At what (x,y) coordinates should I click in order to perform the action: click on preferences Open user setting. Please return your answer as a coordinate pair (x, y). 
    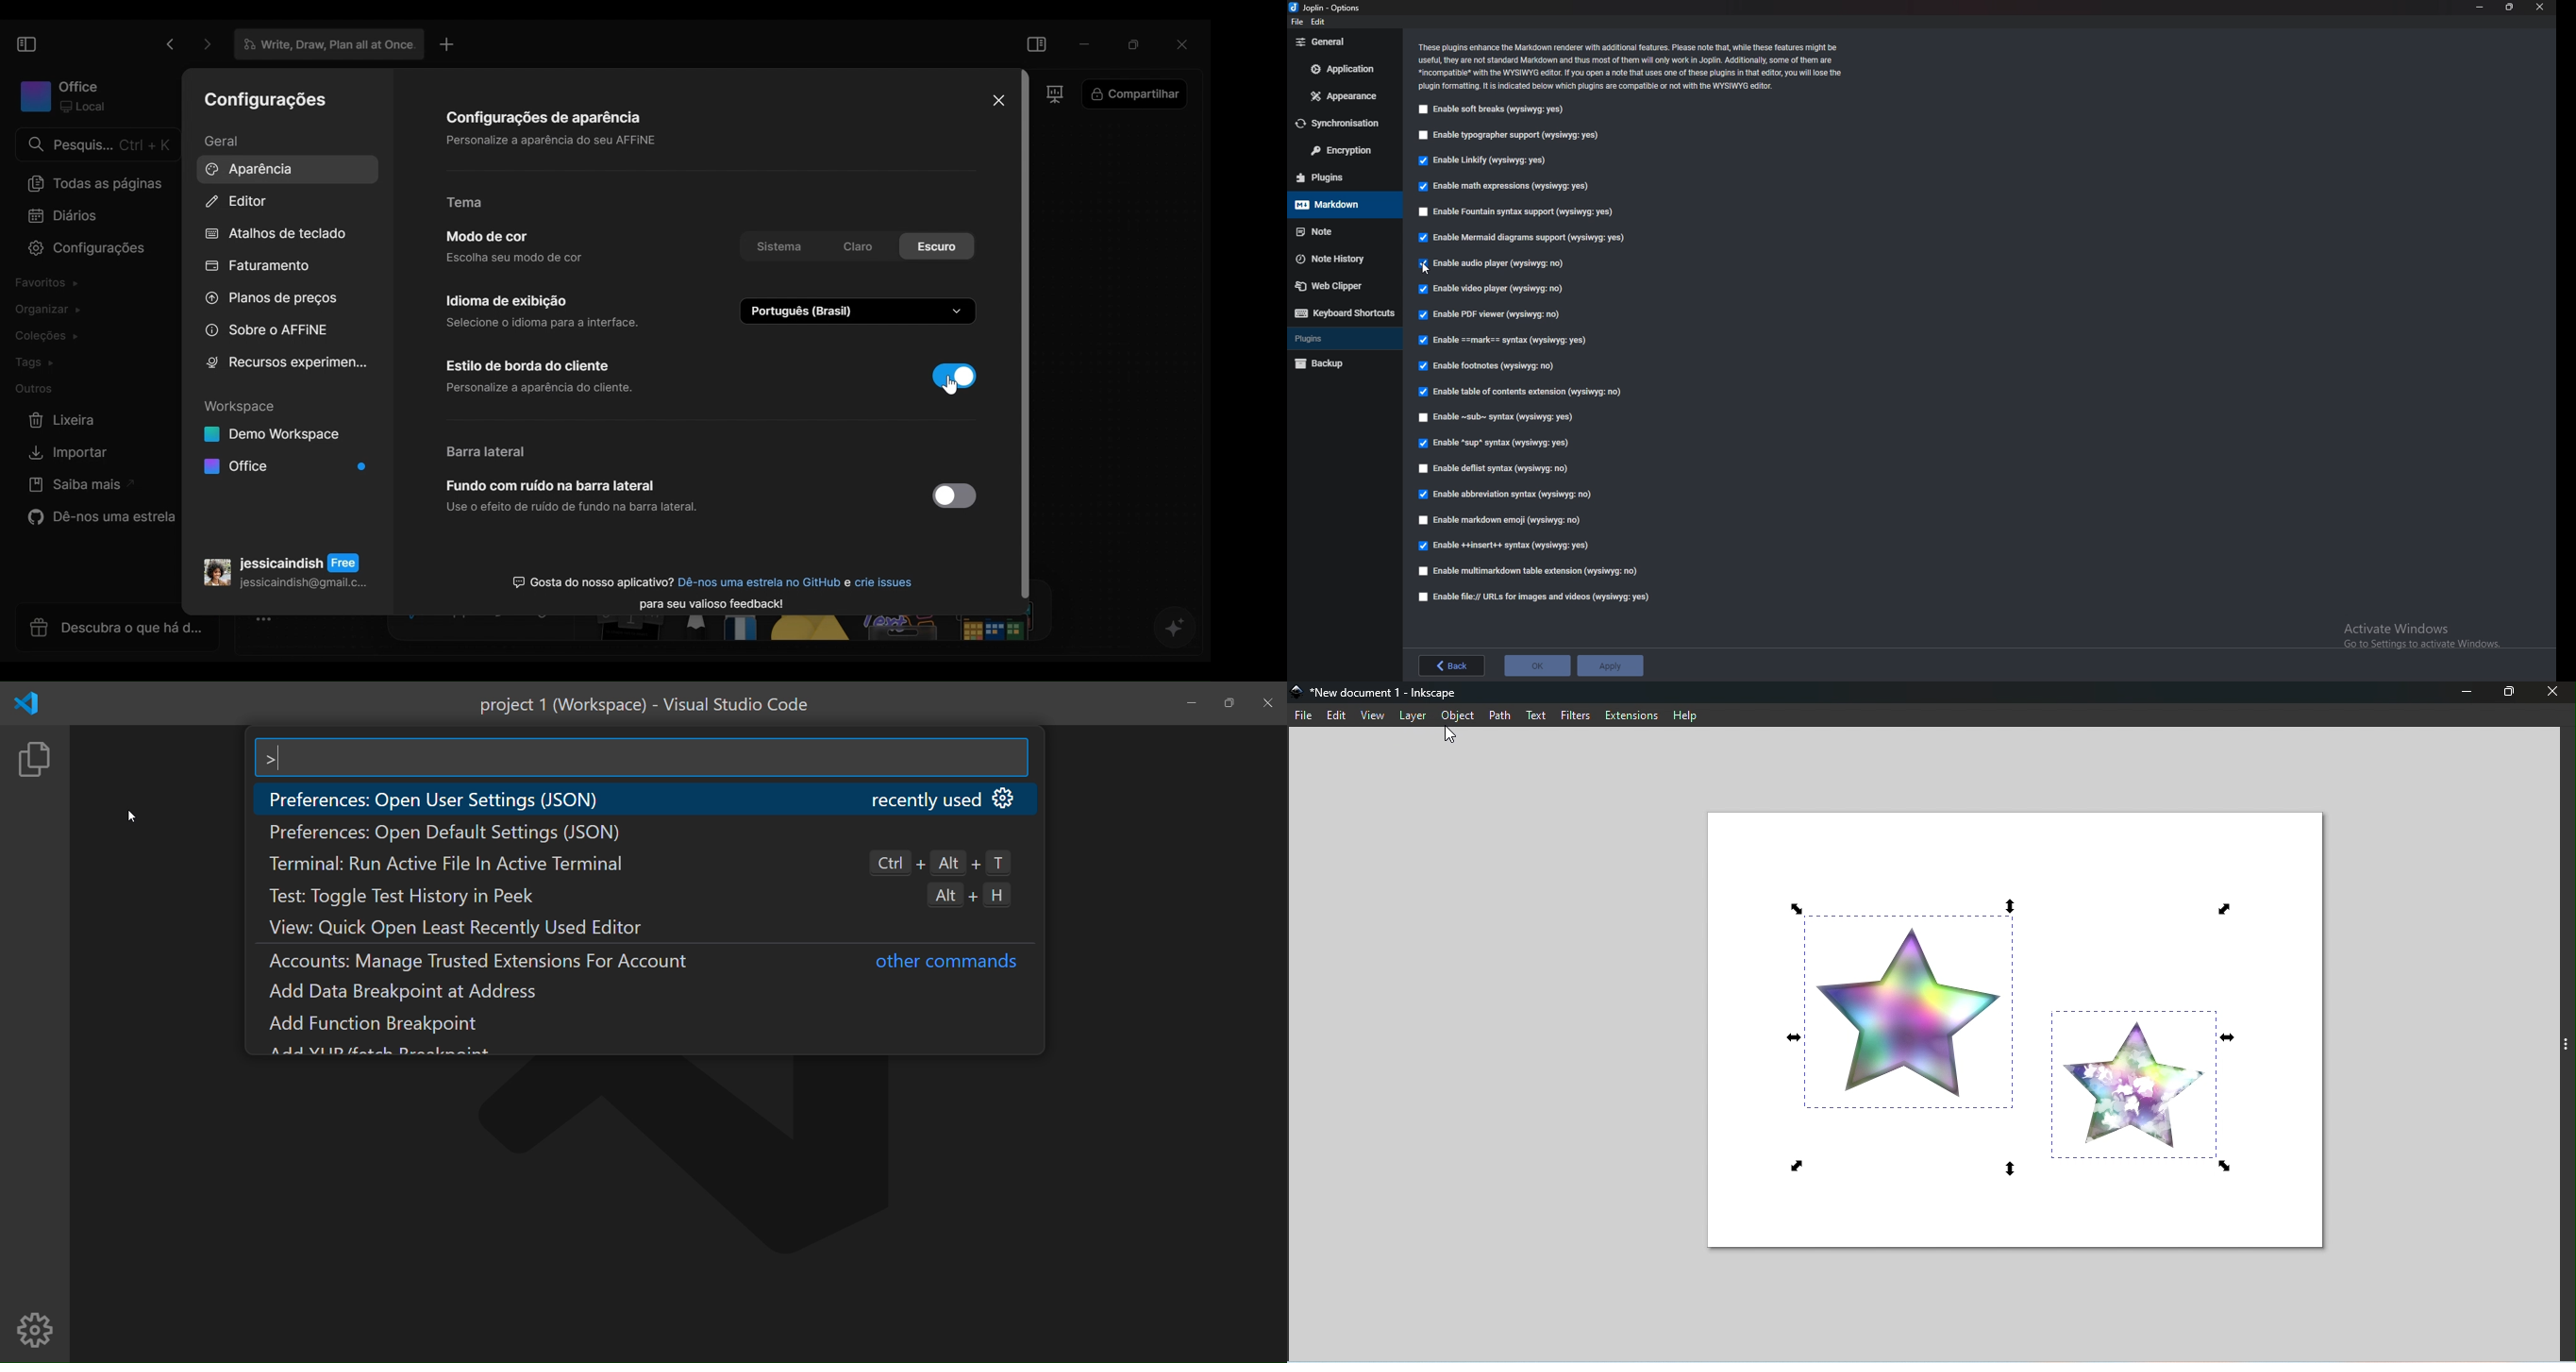
    Looking at the image, I should click on (445, 800).